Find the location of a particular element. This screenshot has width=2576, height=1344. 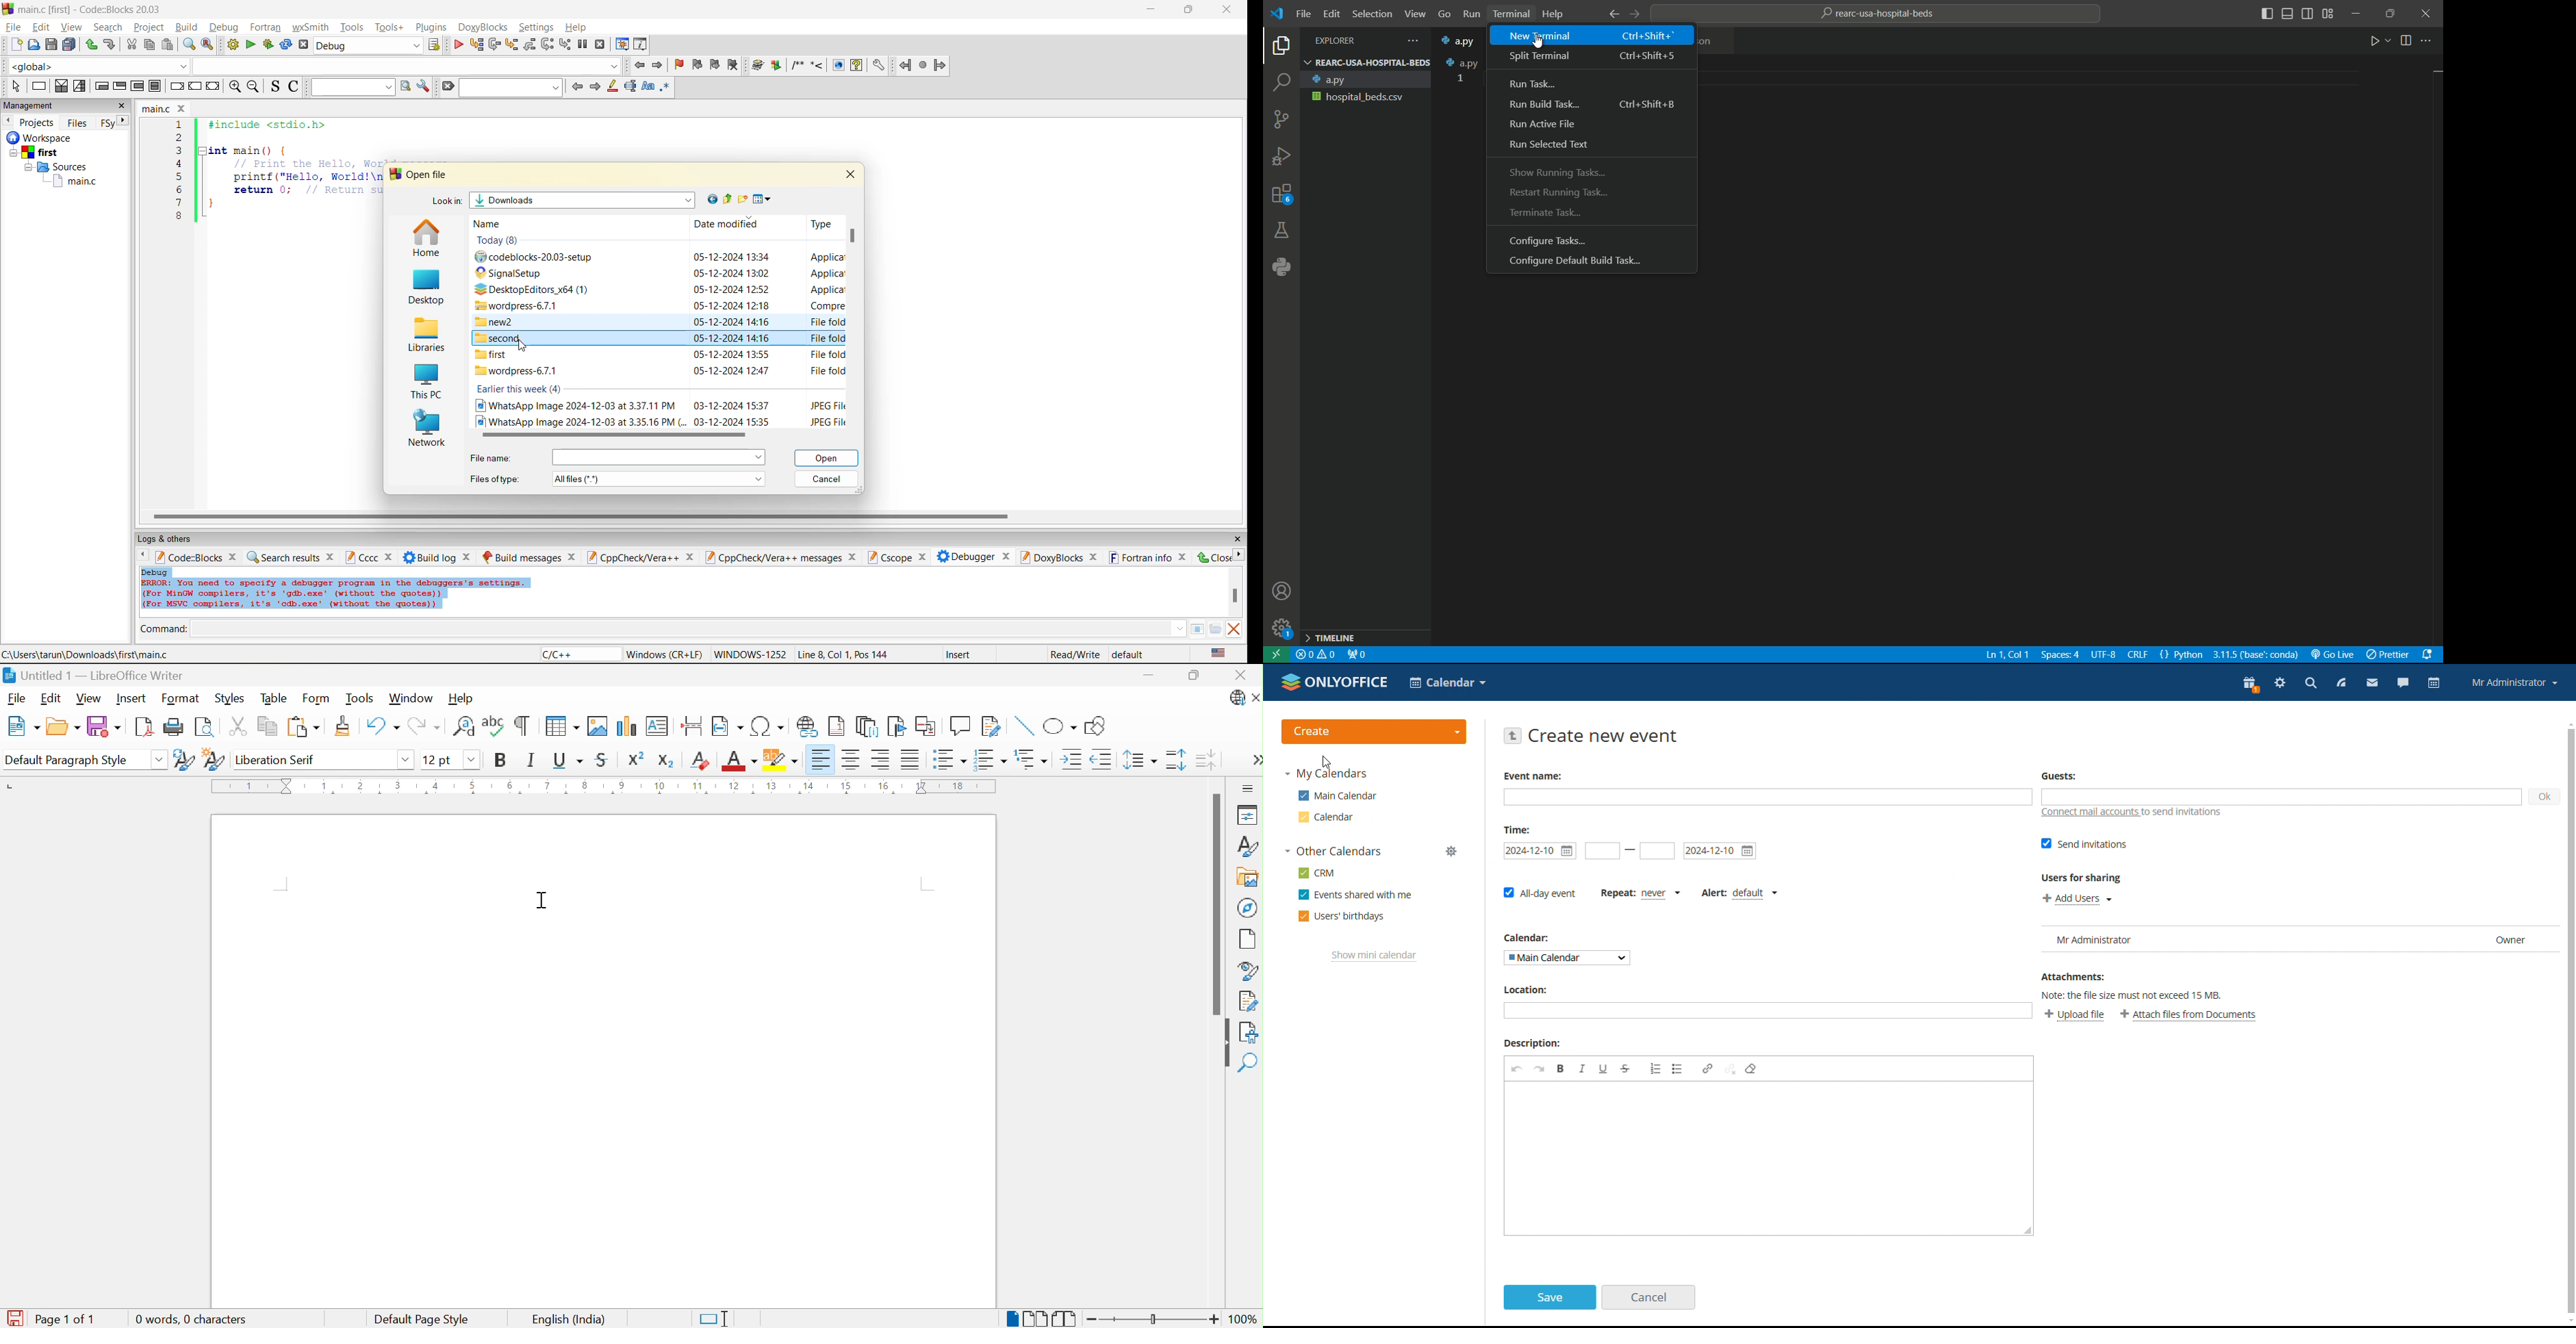

fortran info is located at coordinates (1141, 557).